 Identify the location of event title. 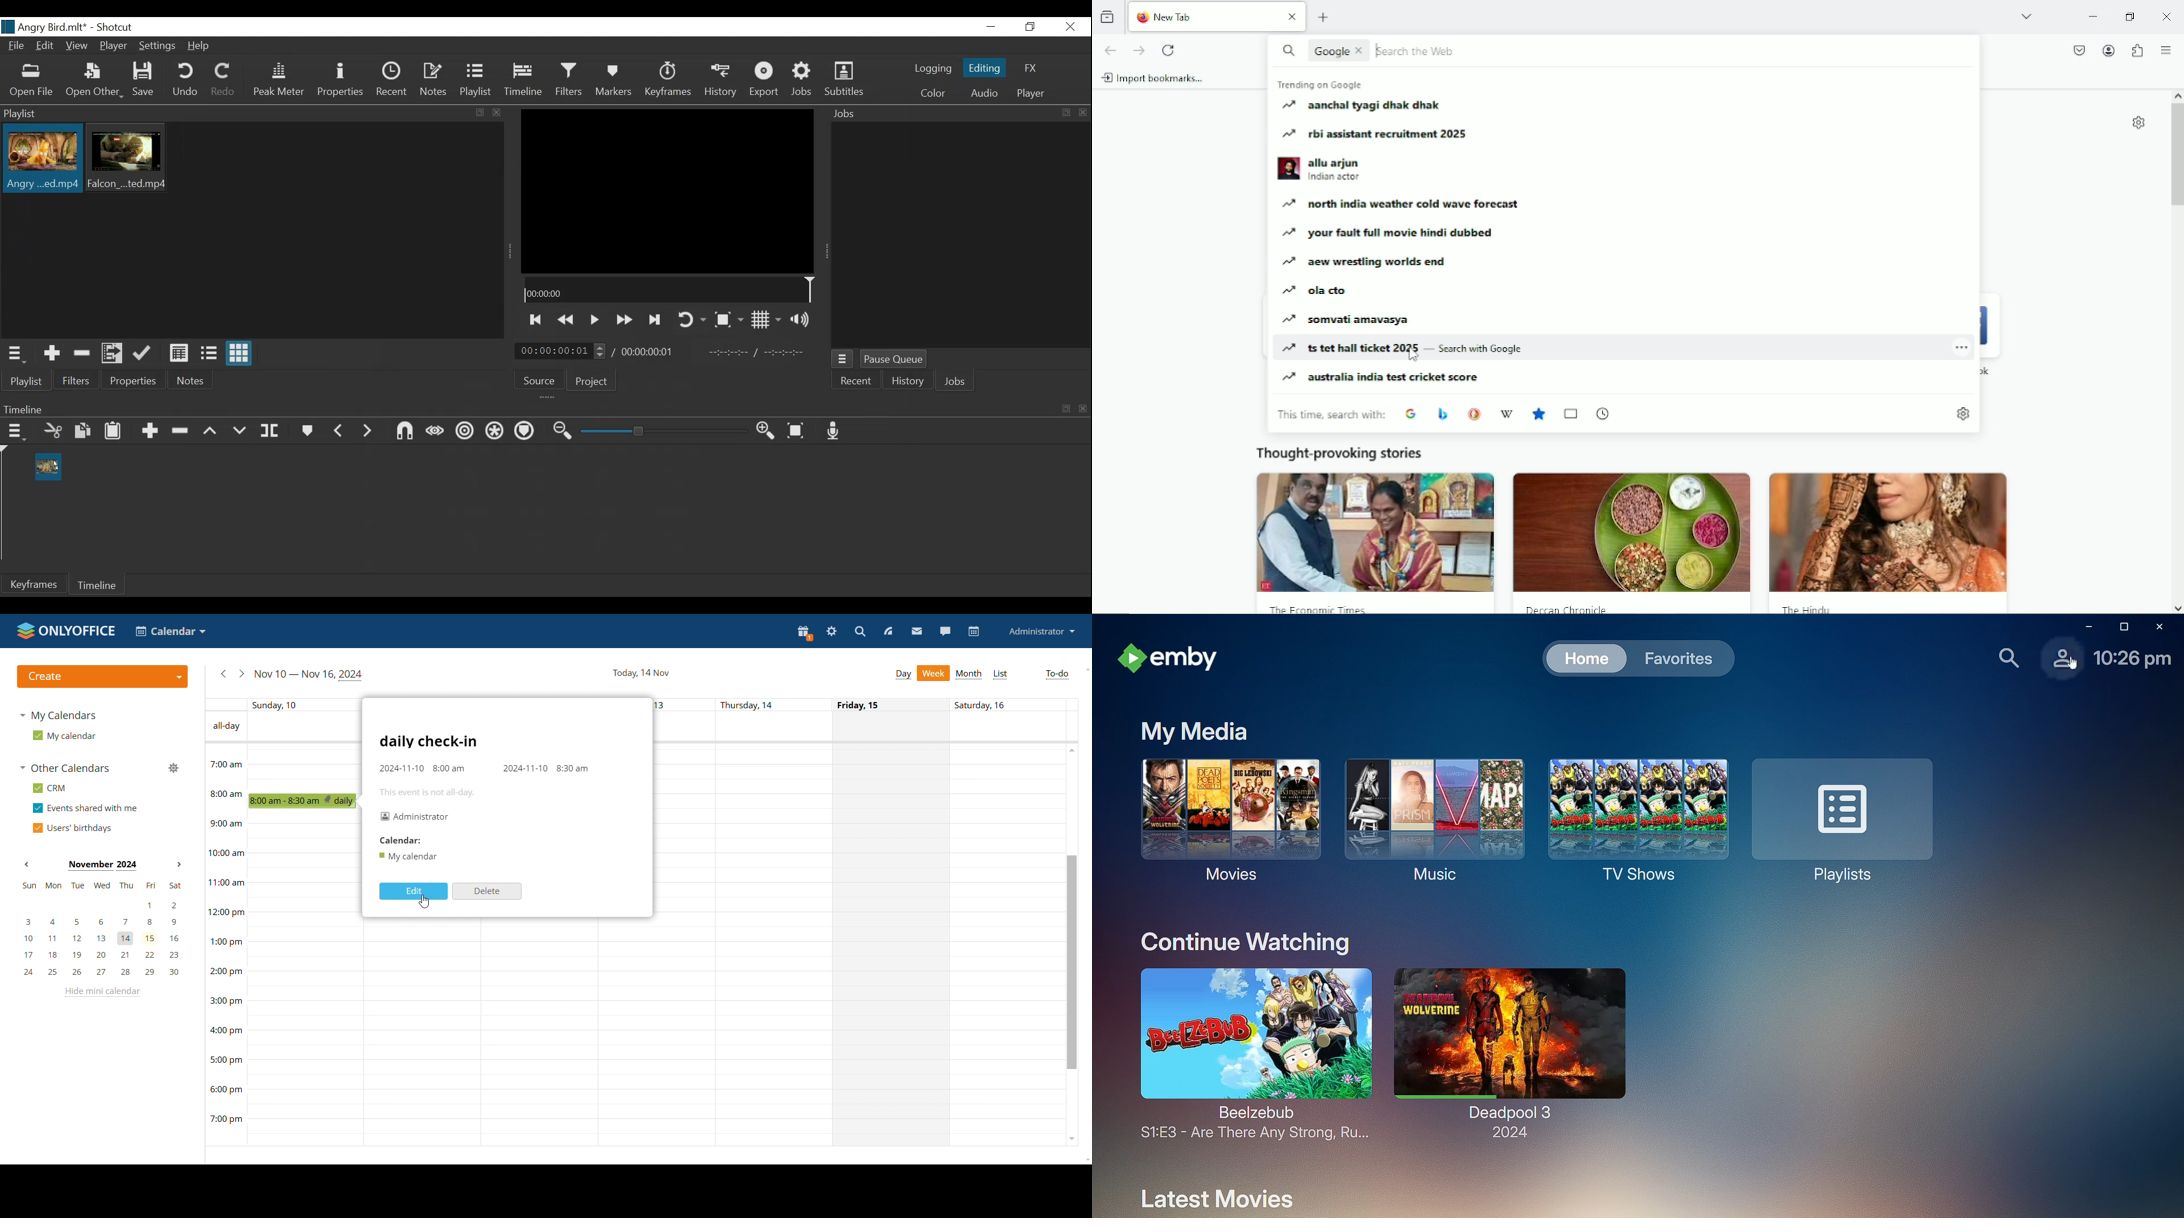
(429, 741).